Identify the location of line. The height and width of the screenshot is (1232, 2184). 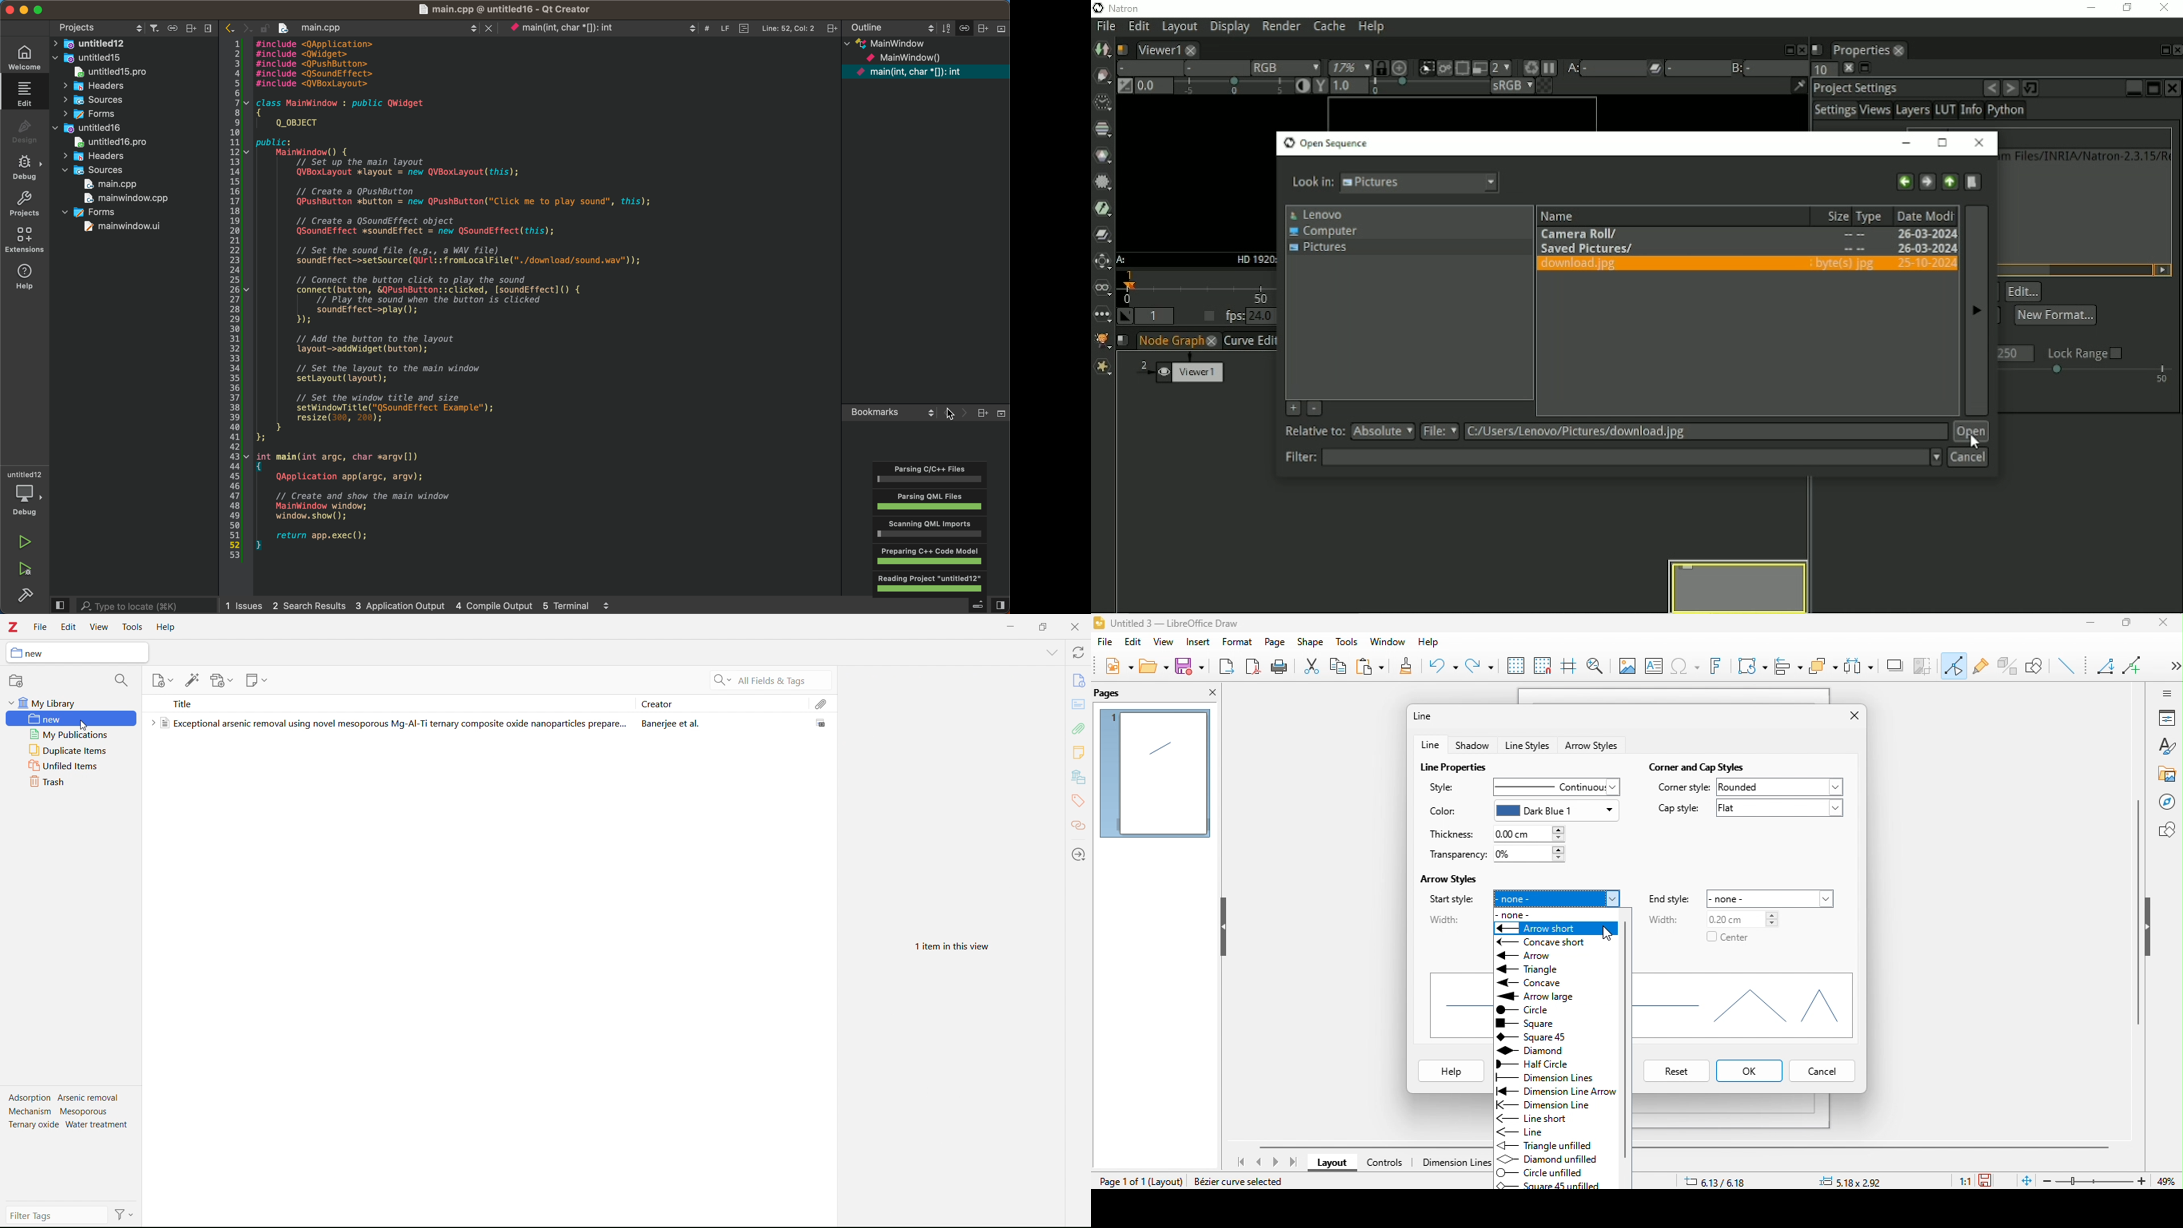
(1428, 716).